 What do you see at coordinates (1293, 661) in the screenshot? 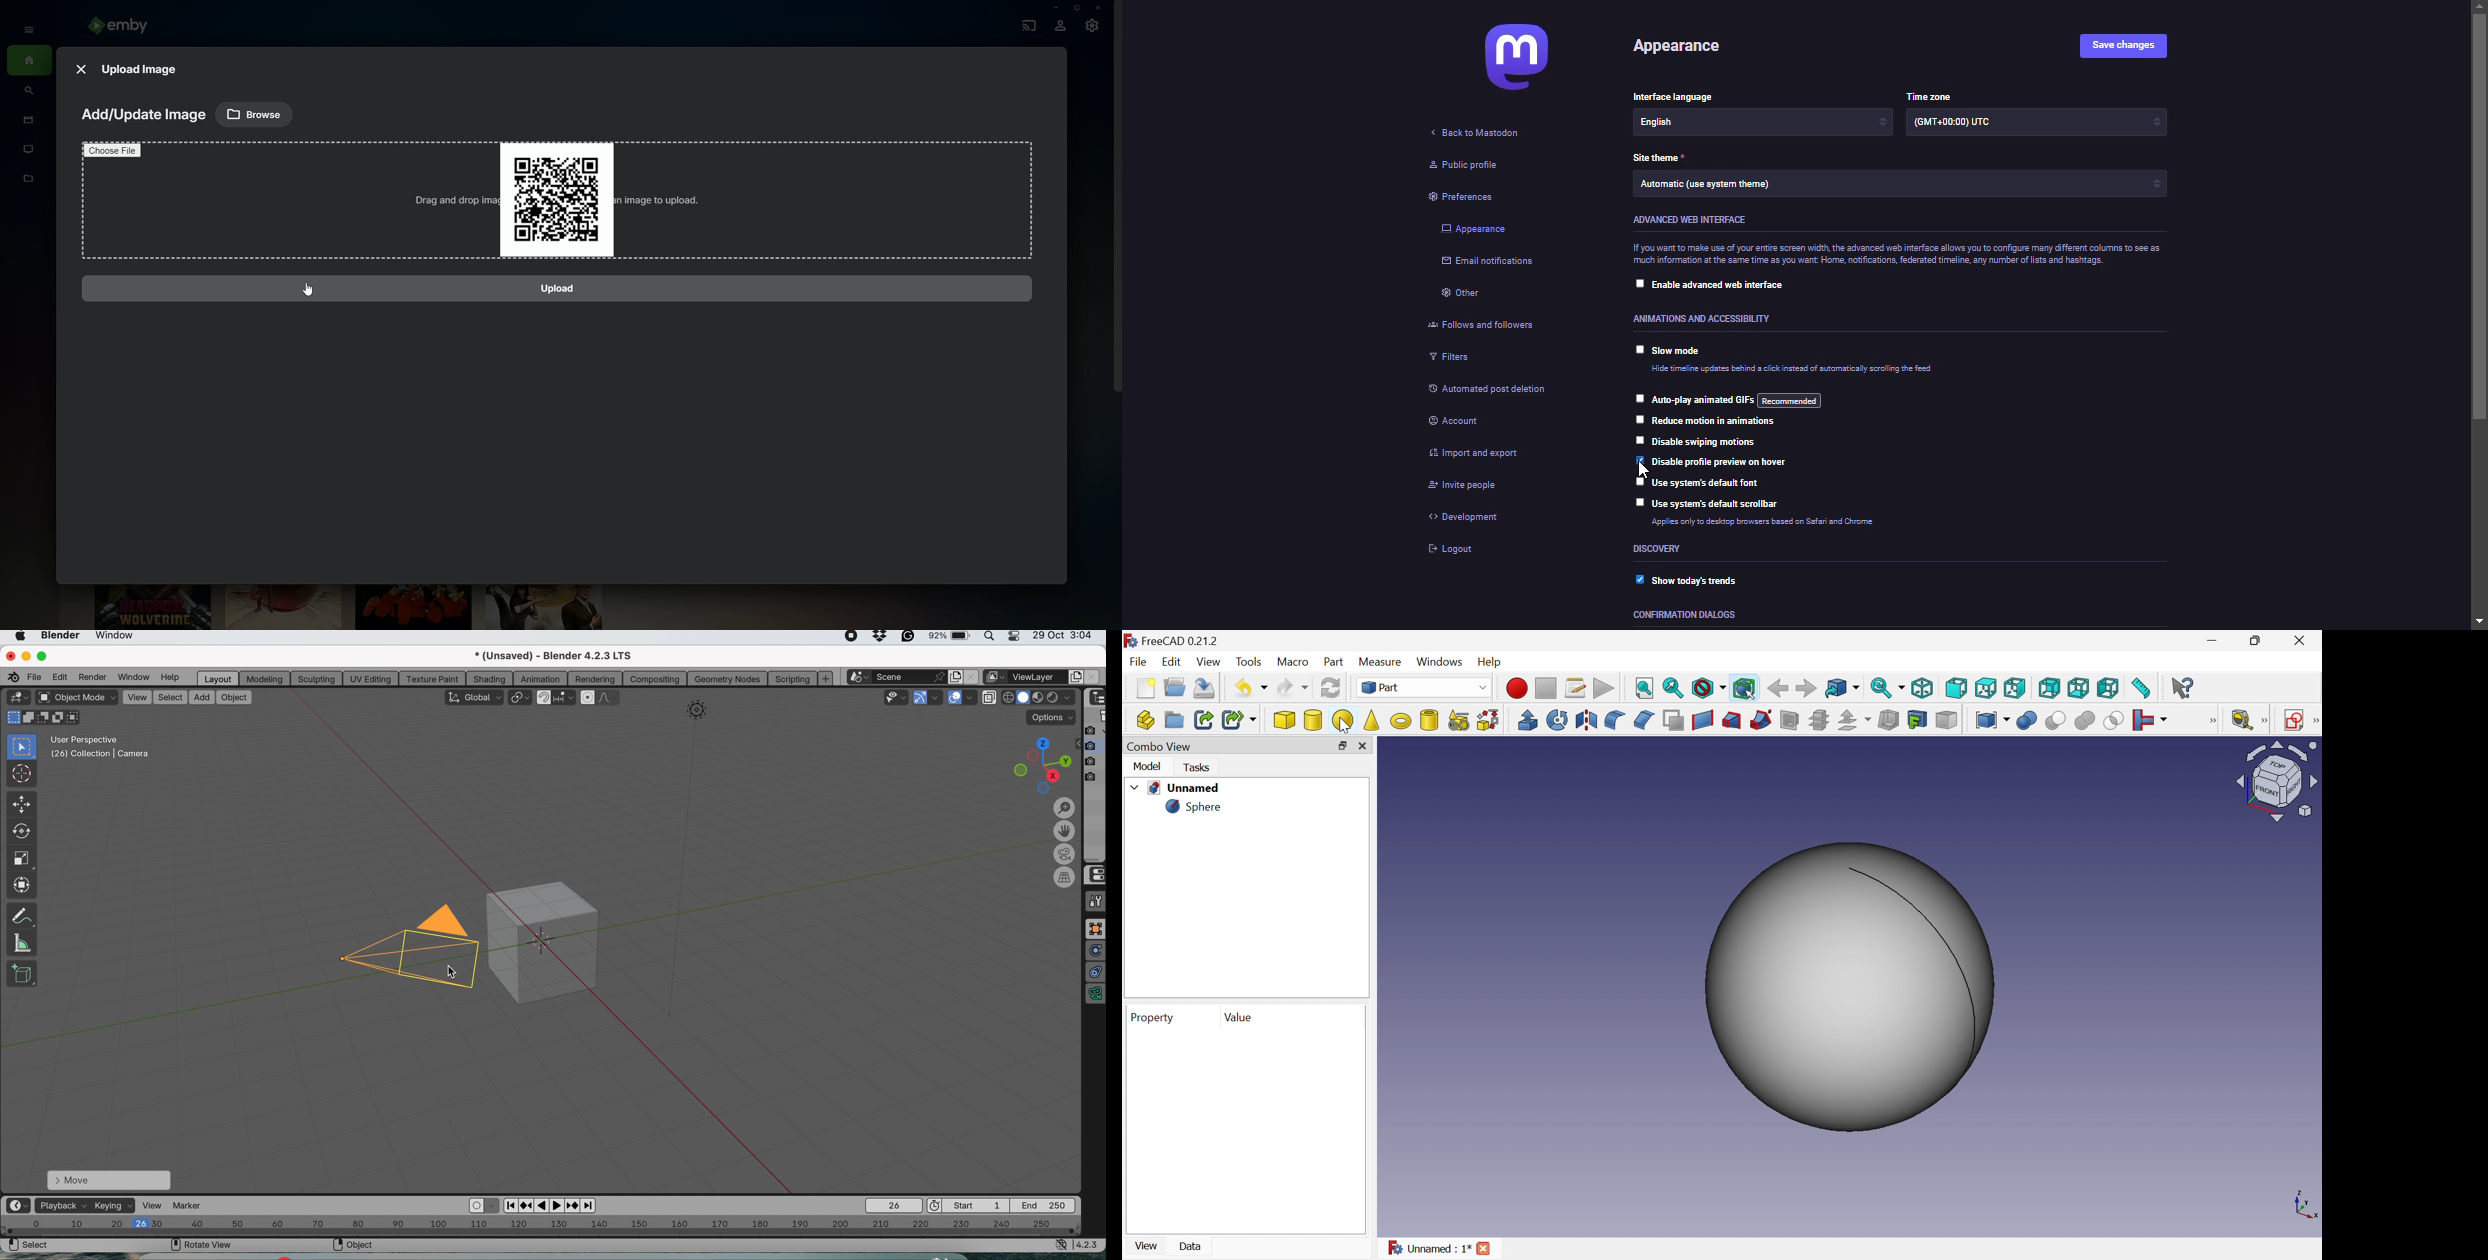
I see `Macro` at bounding box center [1293, 661].